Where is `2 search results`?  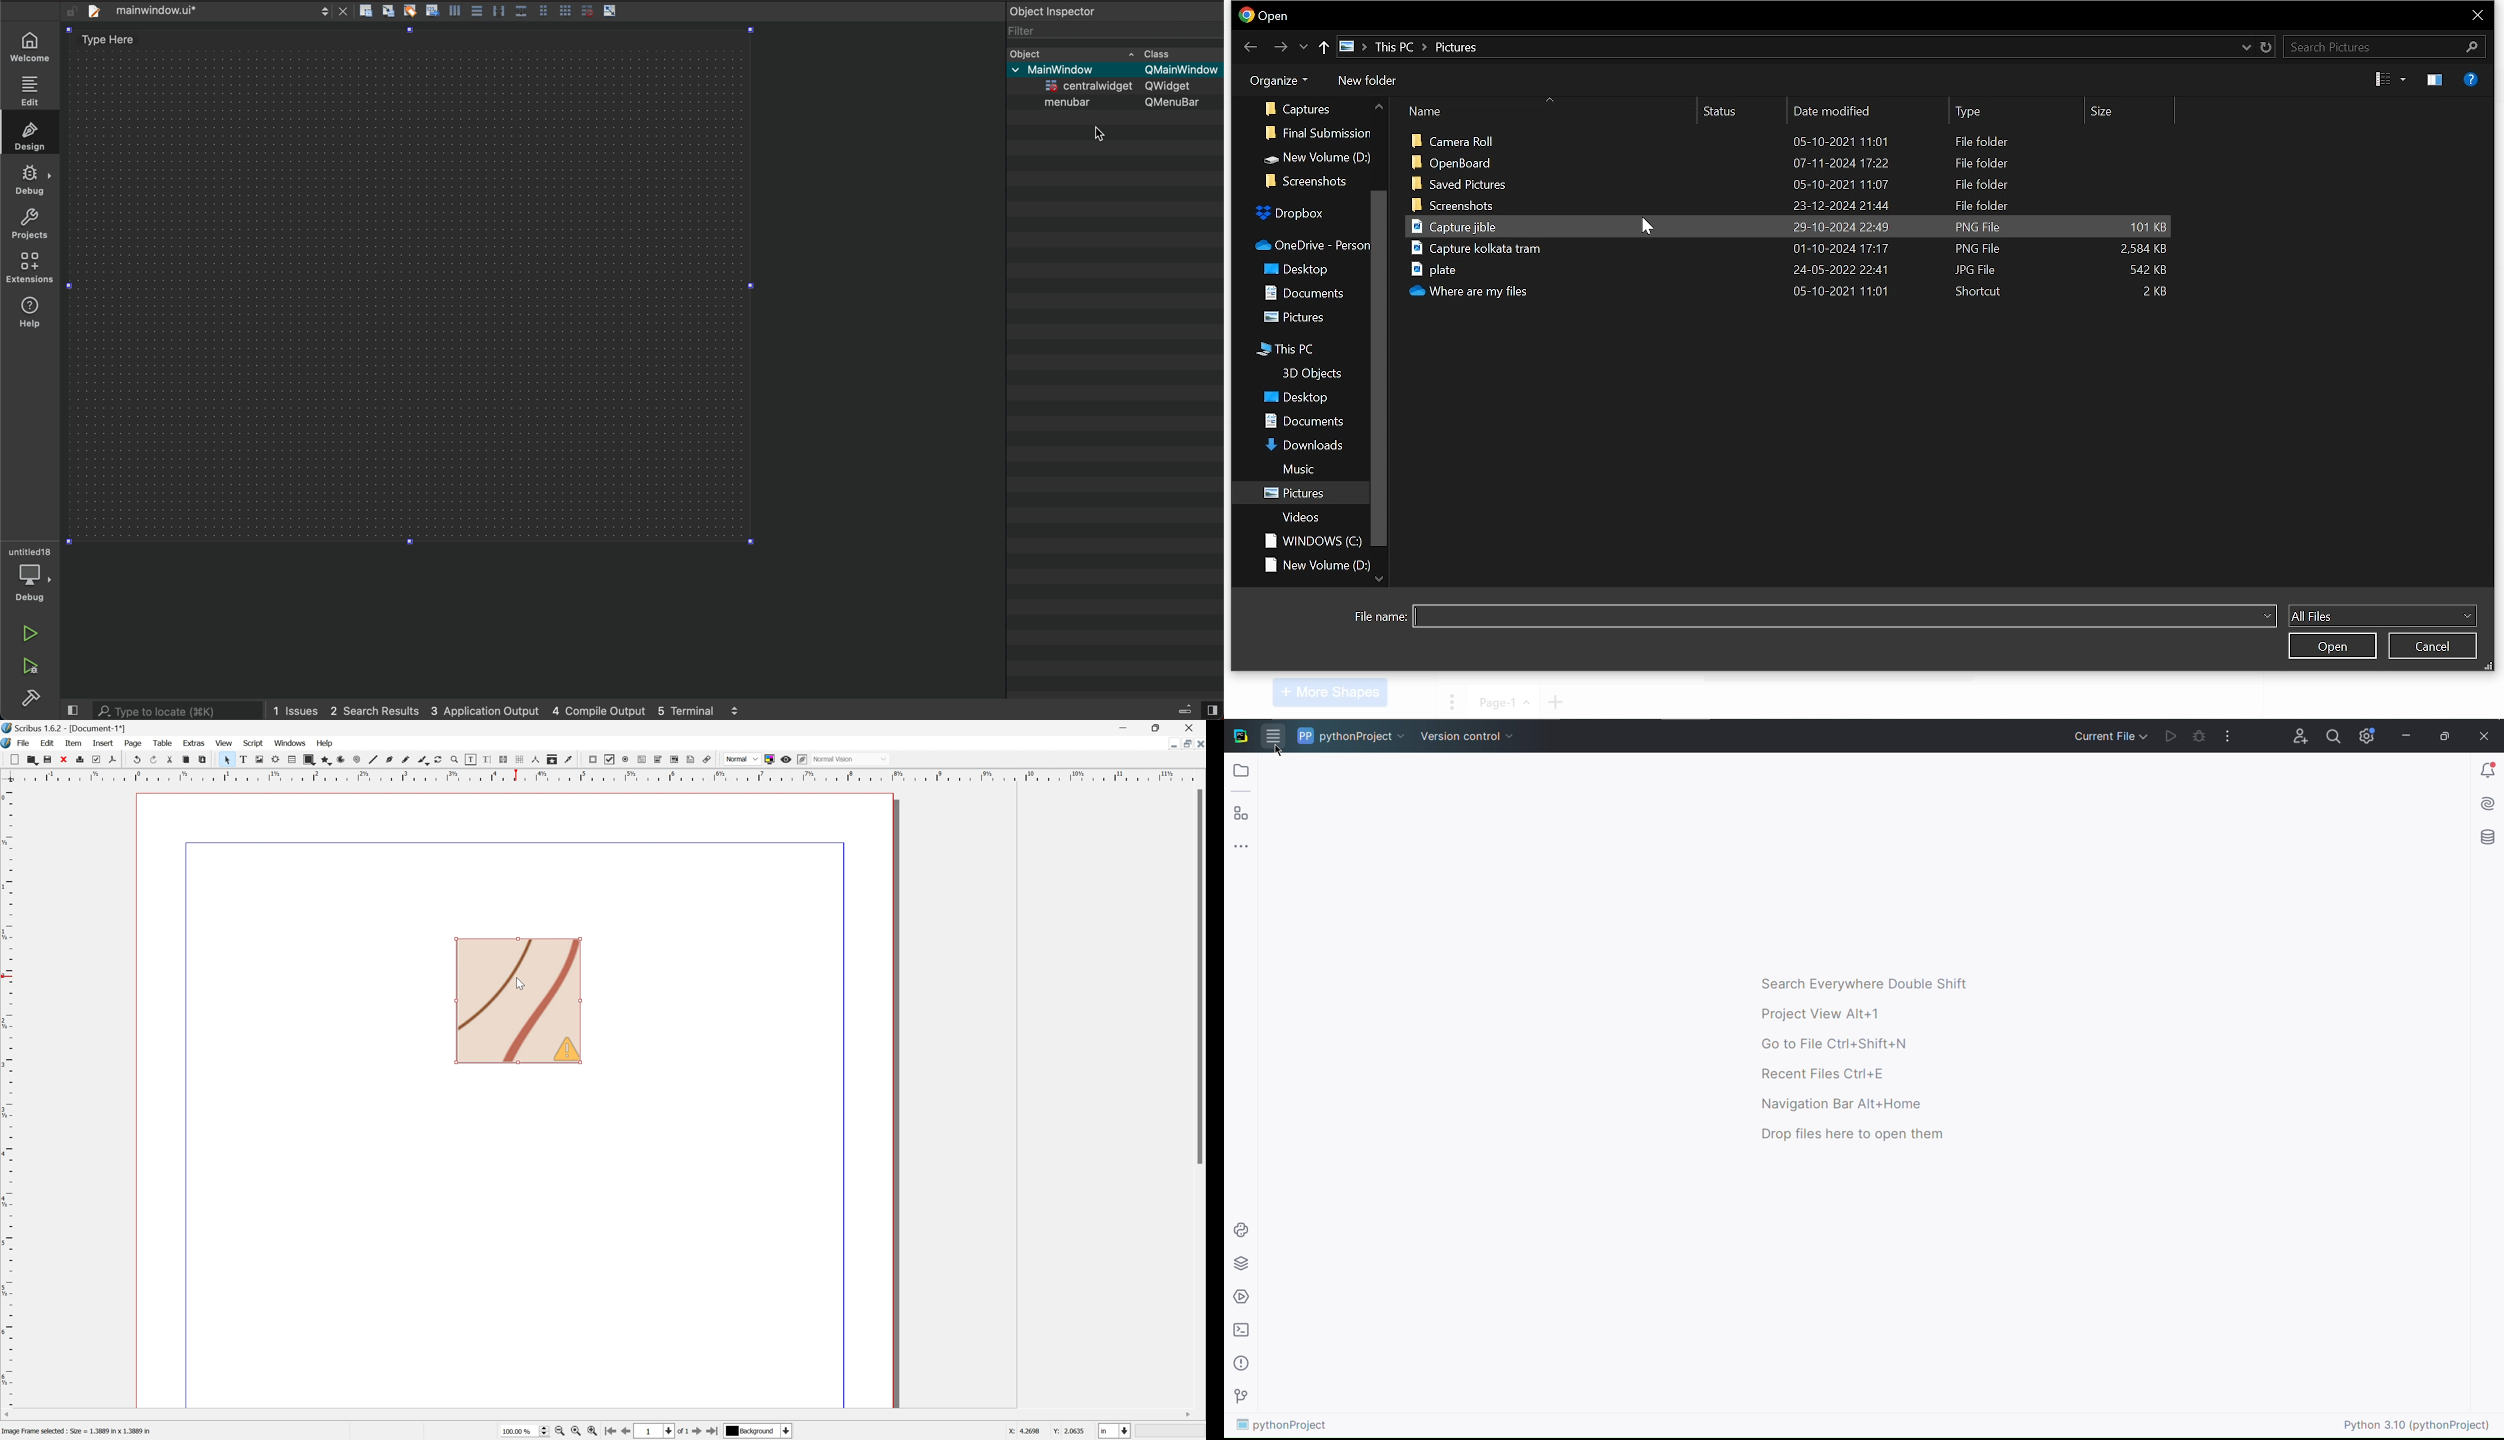 2 search results is located at coordinates (374, 709).